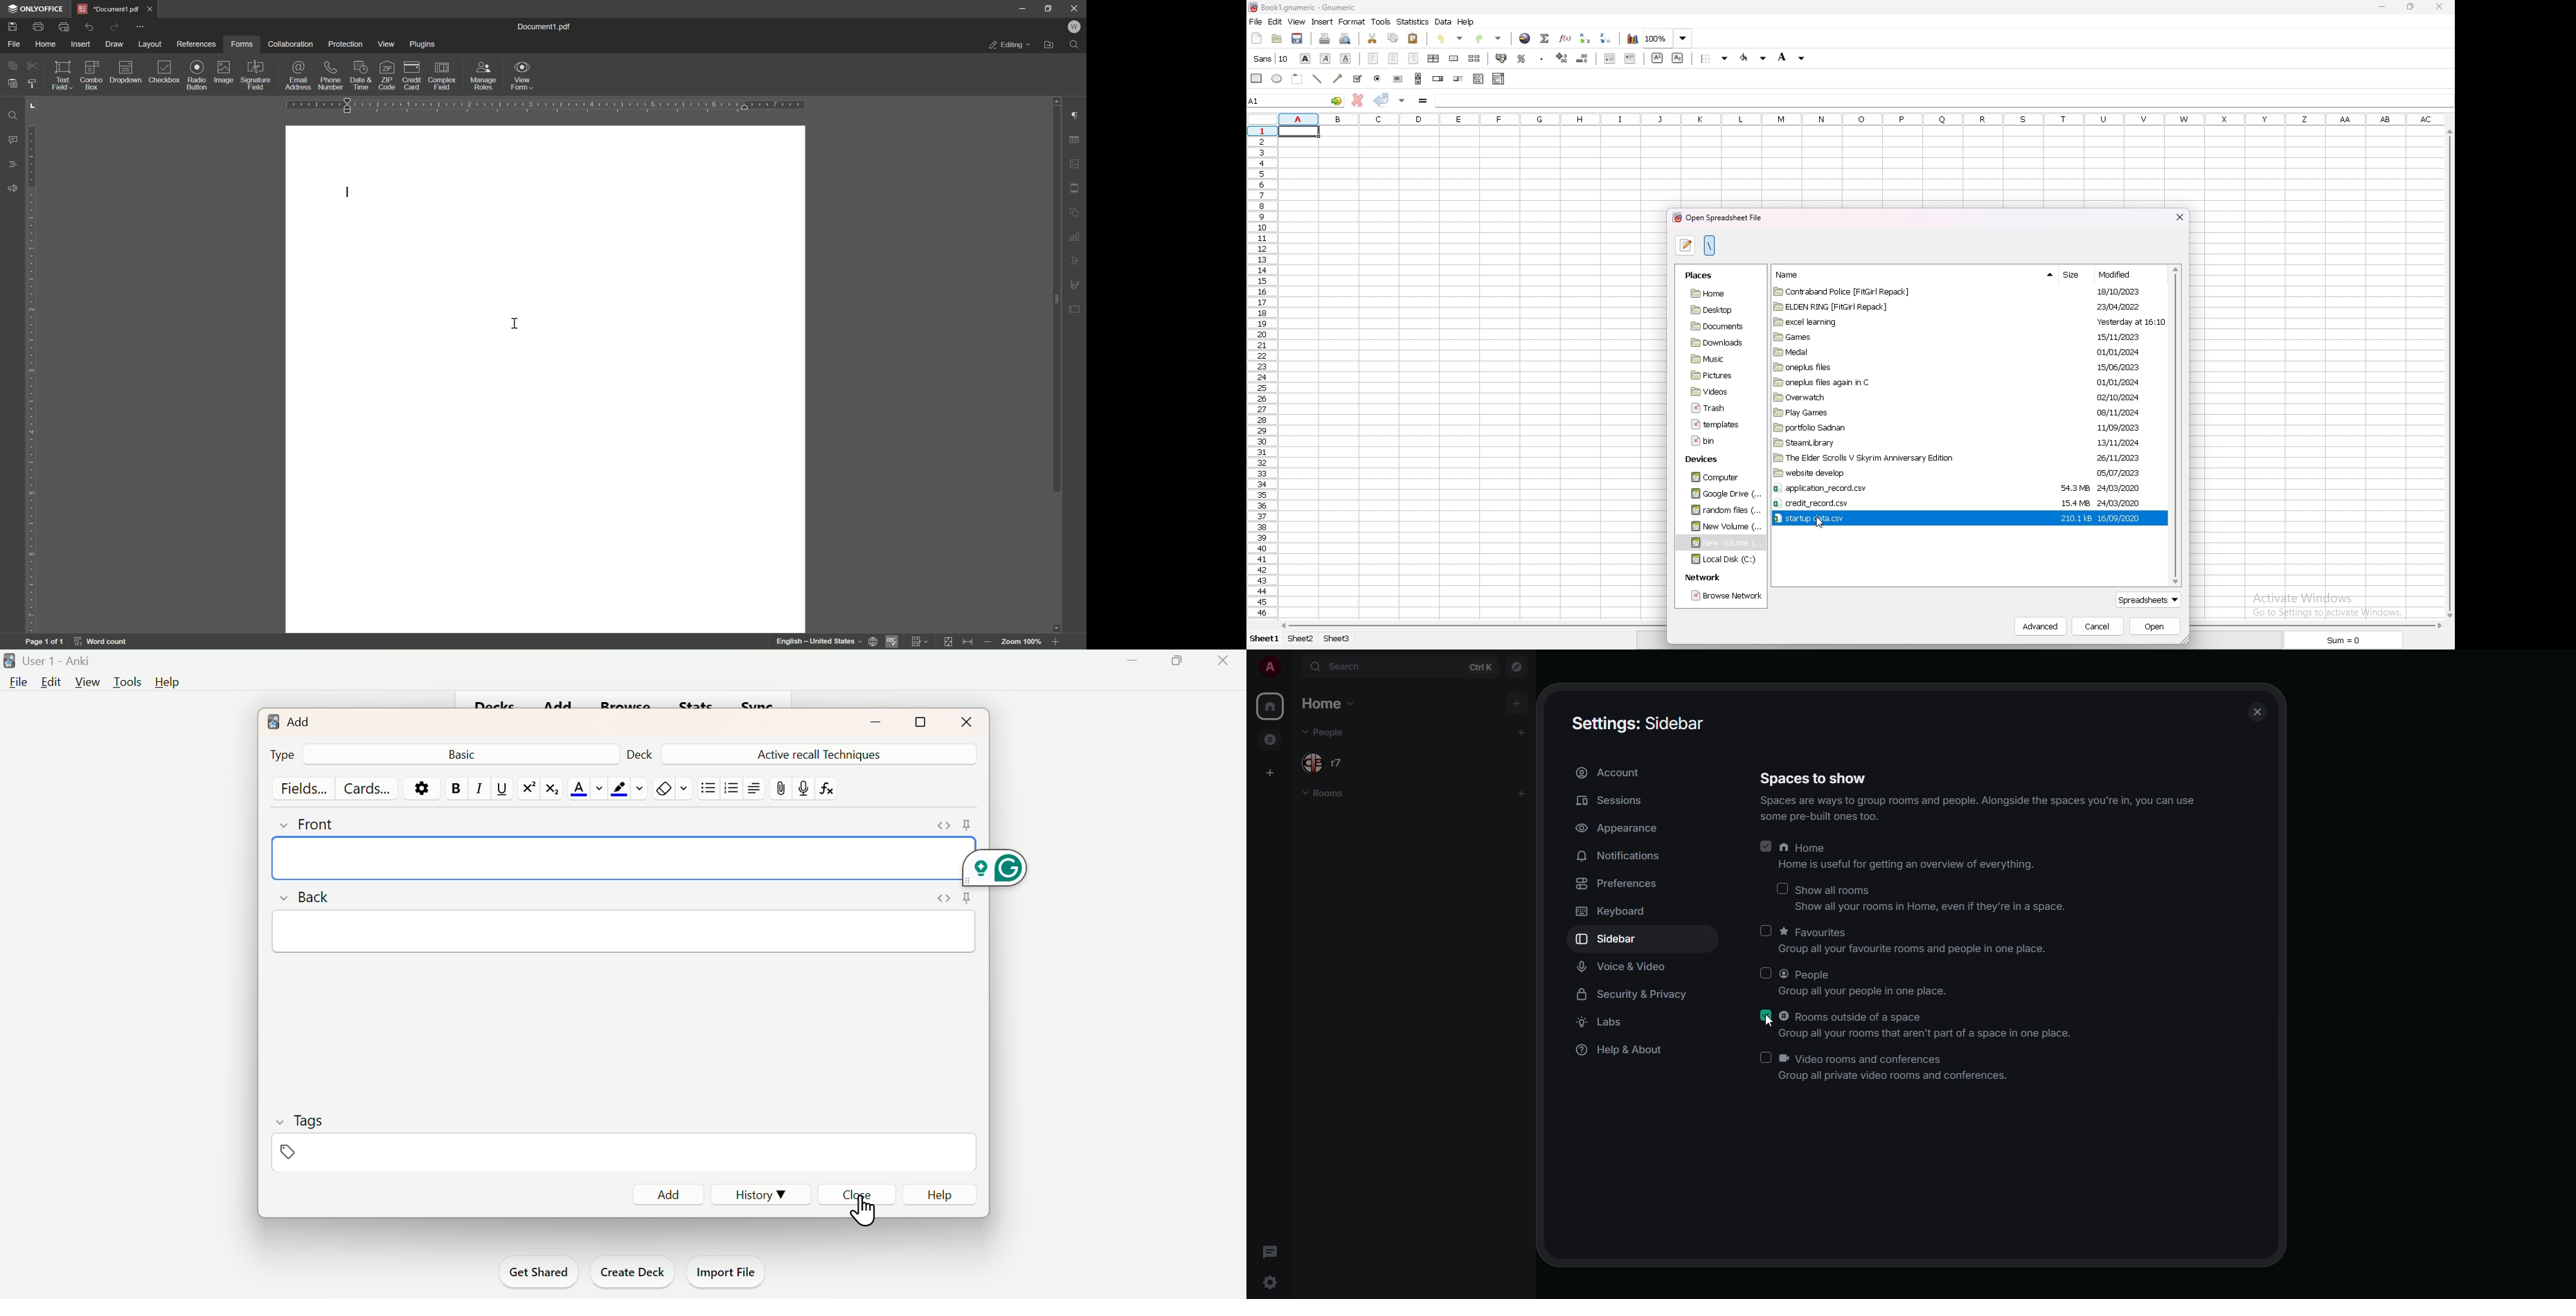 The width and height of the screenshot is (2576, 1316). Describe the element at coordinates (783, 790) in the screenshot. I see `Attach file` at that location.